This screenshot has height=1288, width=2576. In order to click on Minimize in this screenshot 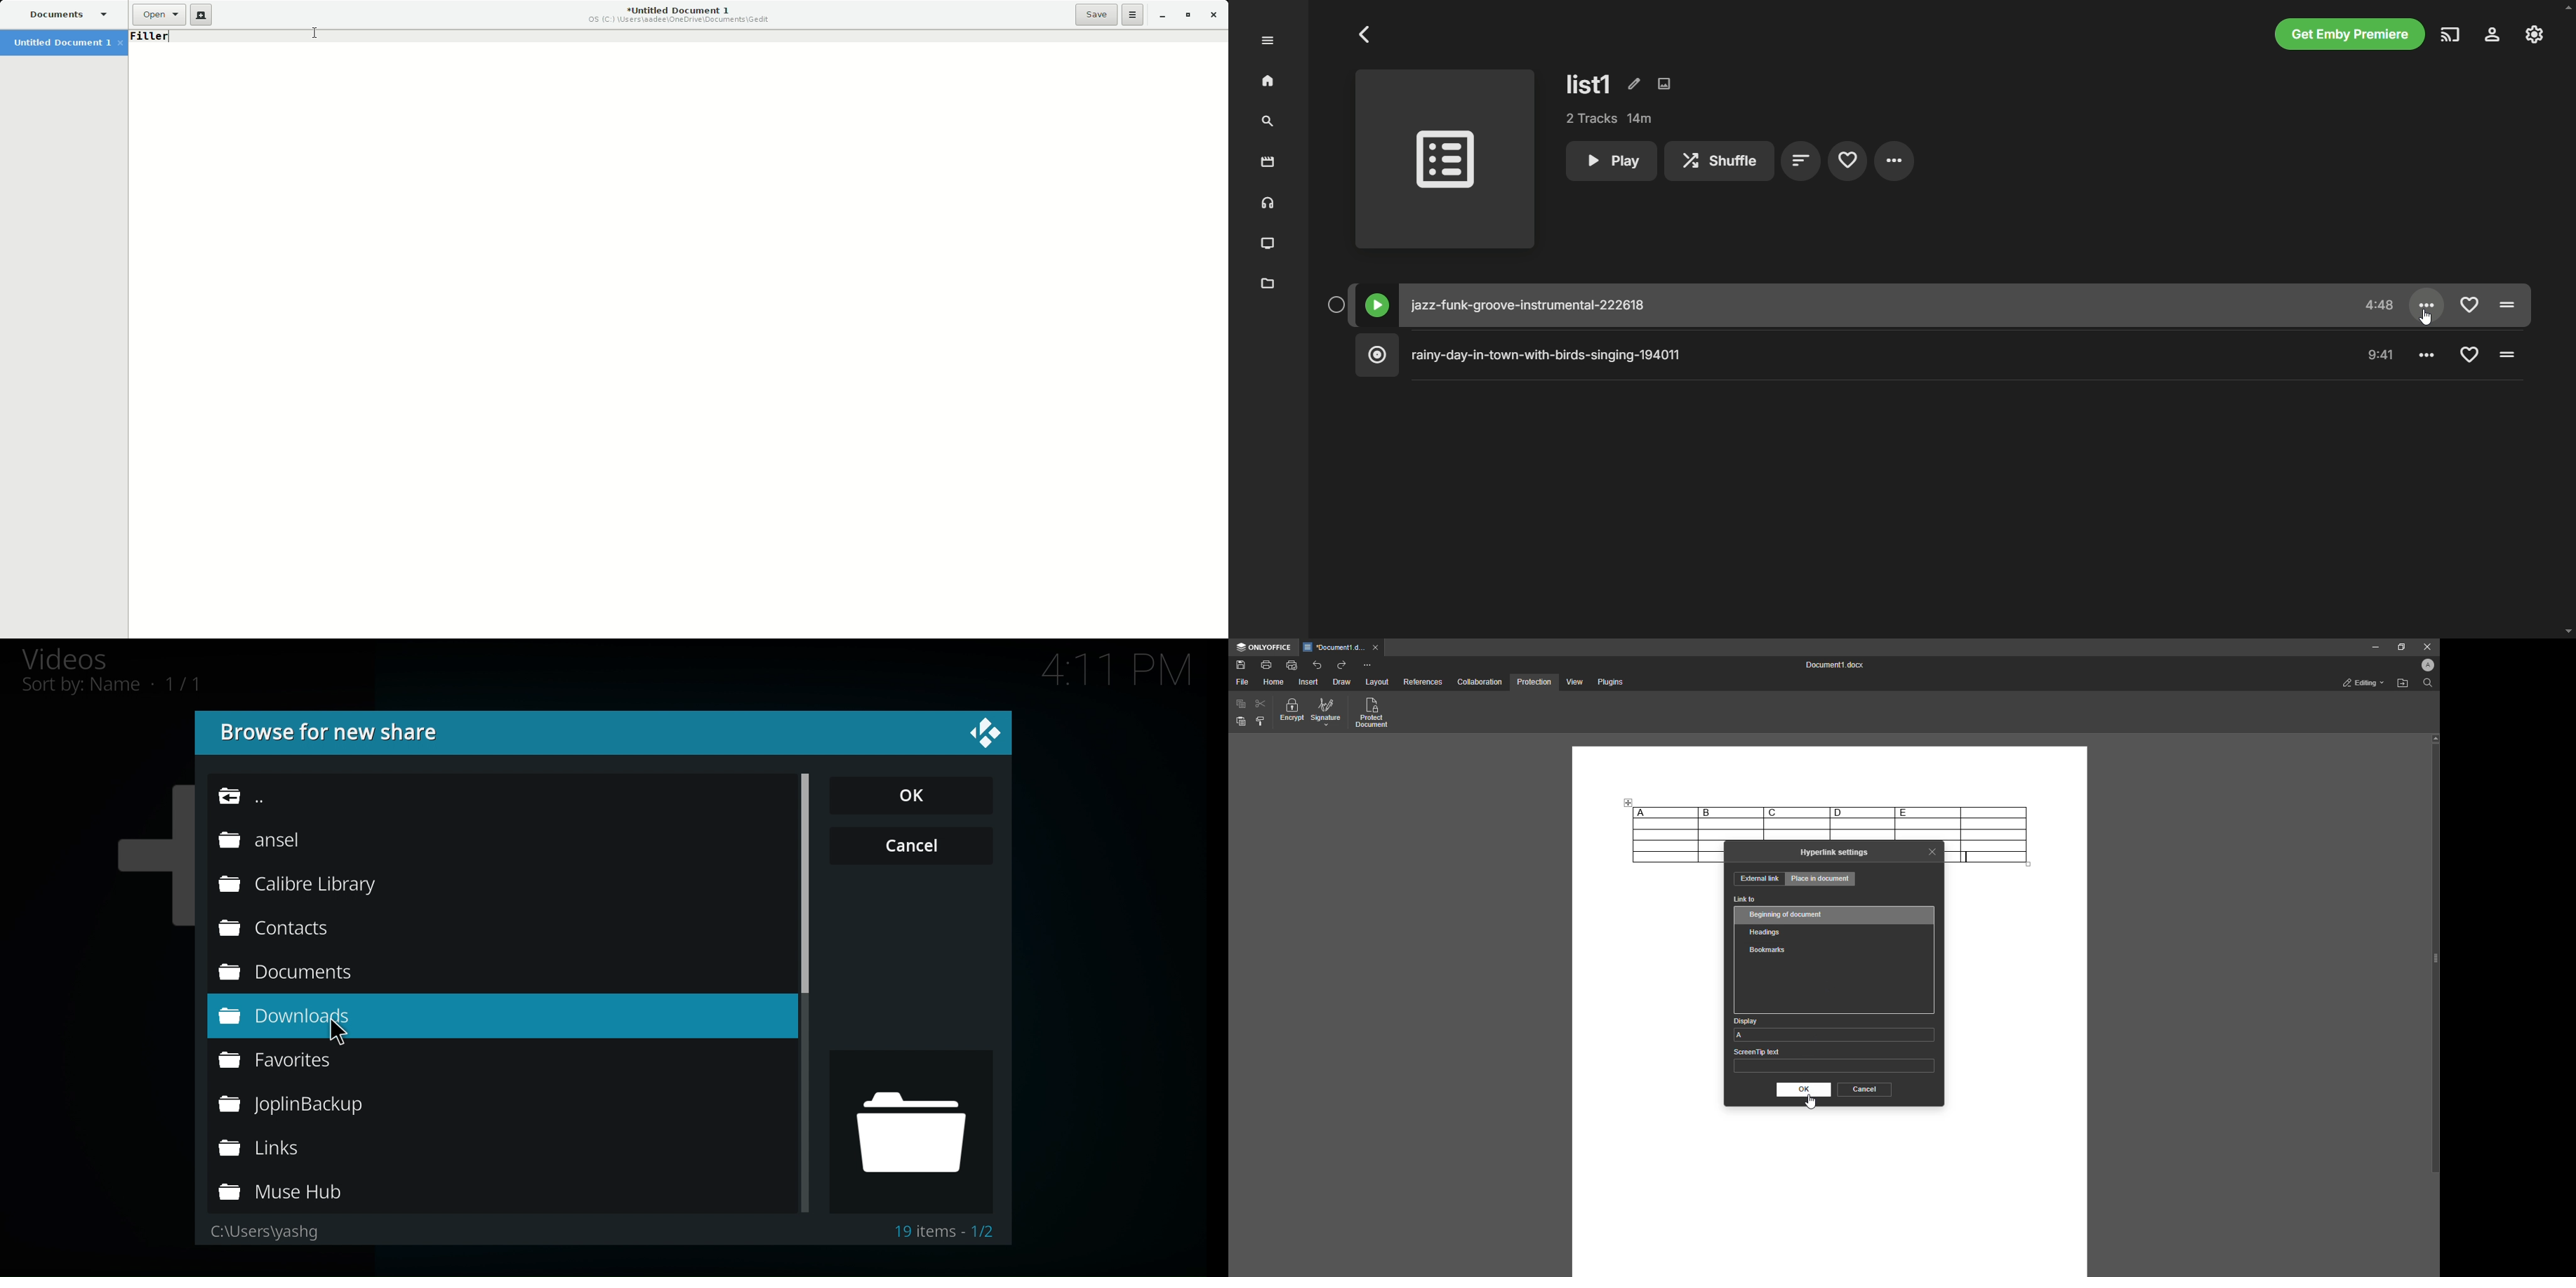, I will do `click(2371, 647)`.